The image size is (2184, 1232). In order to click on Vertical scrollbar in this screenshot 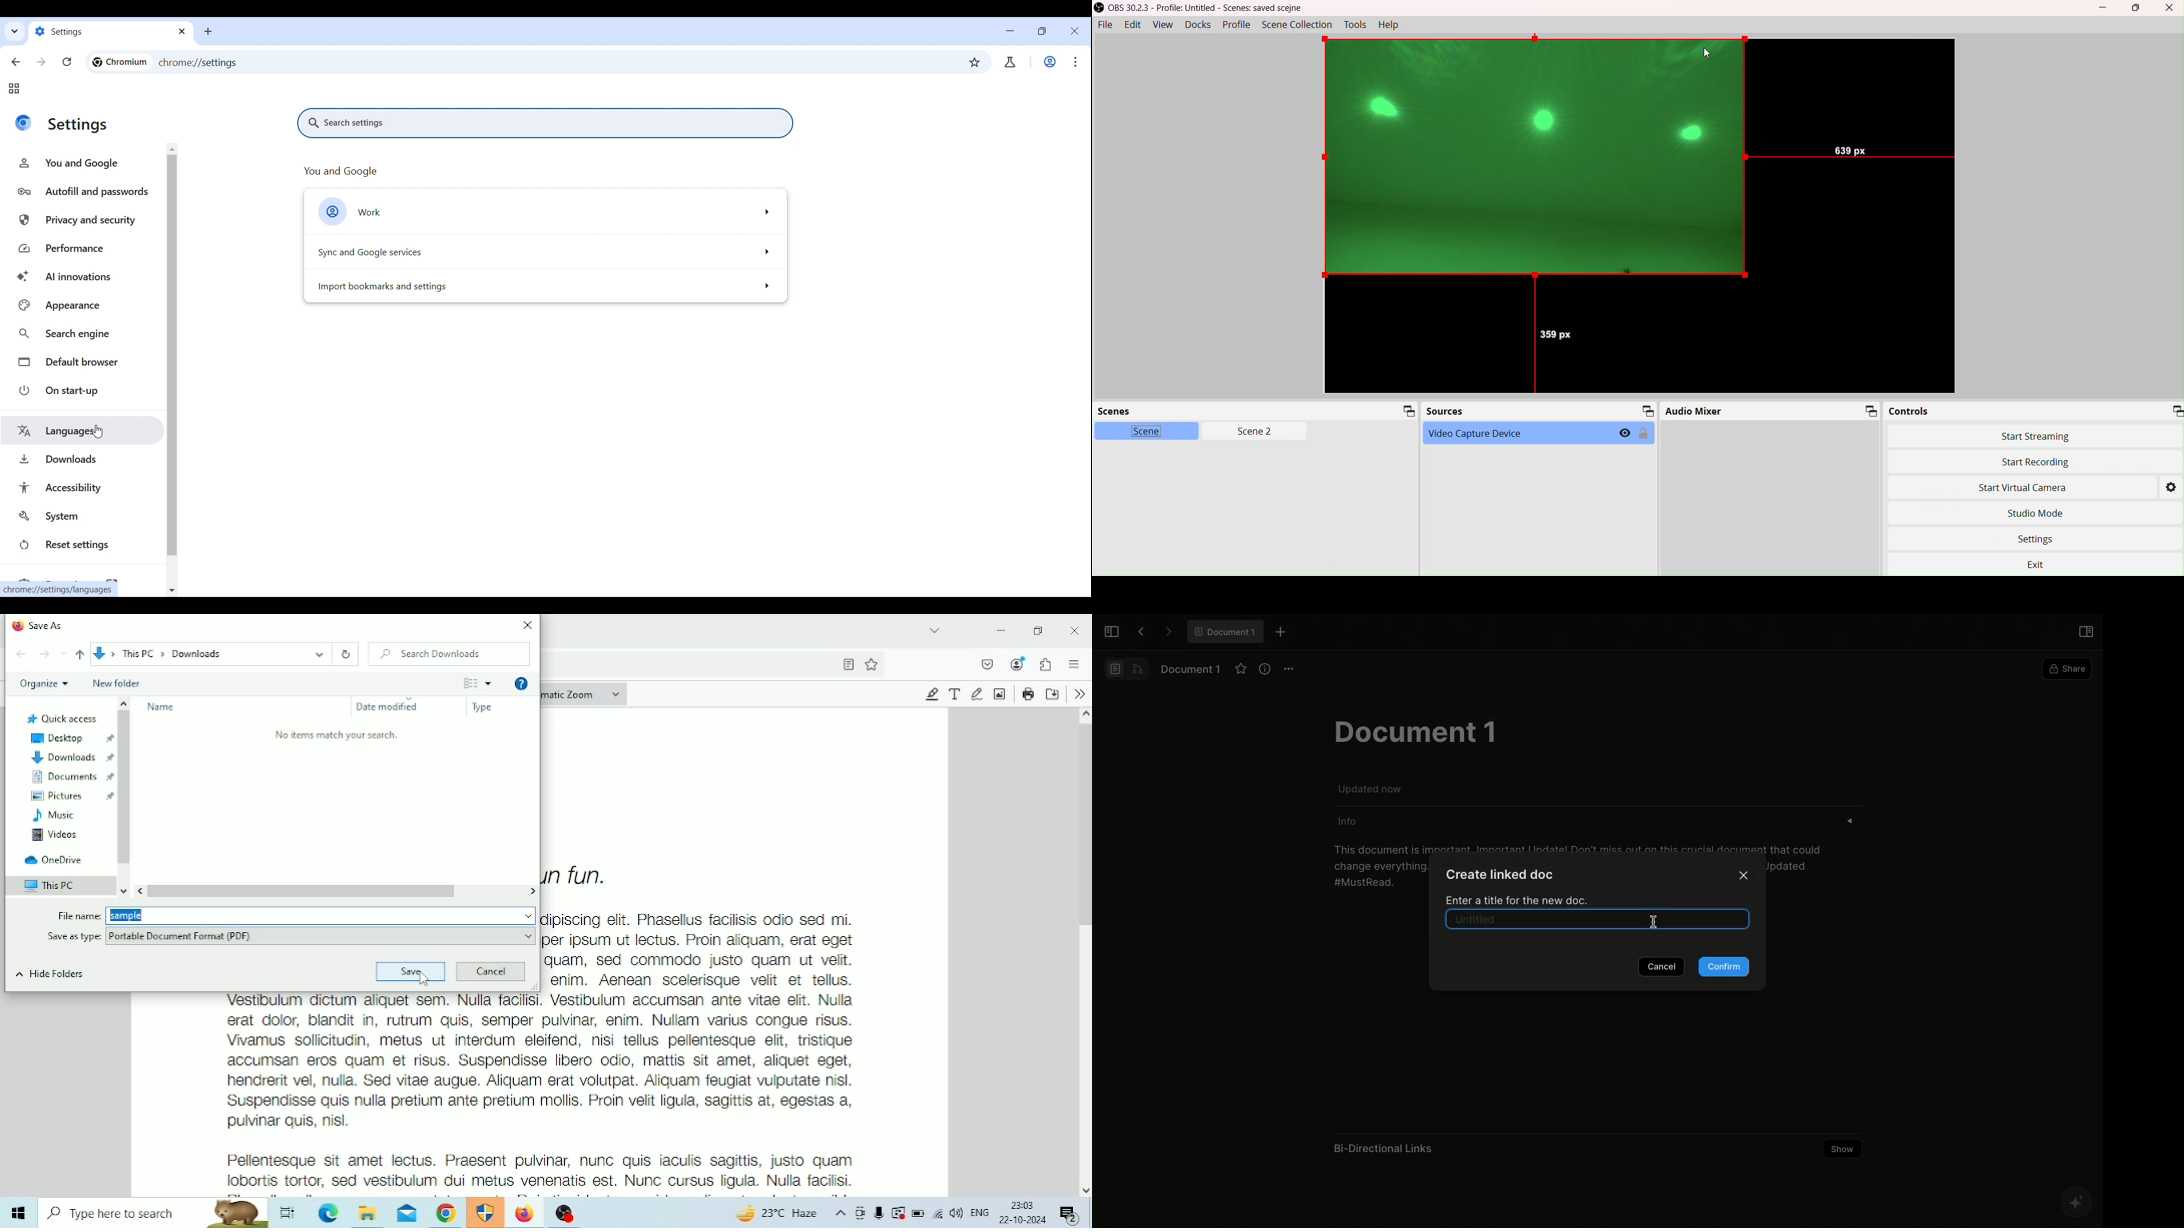, I will do `click(123, 789)`.